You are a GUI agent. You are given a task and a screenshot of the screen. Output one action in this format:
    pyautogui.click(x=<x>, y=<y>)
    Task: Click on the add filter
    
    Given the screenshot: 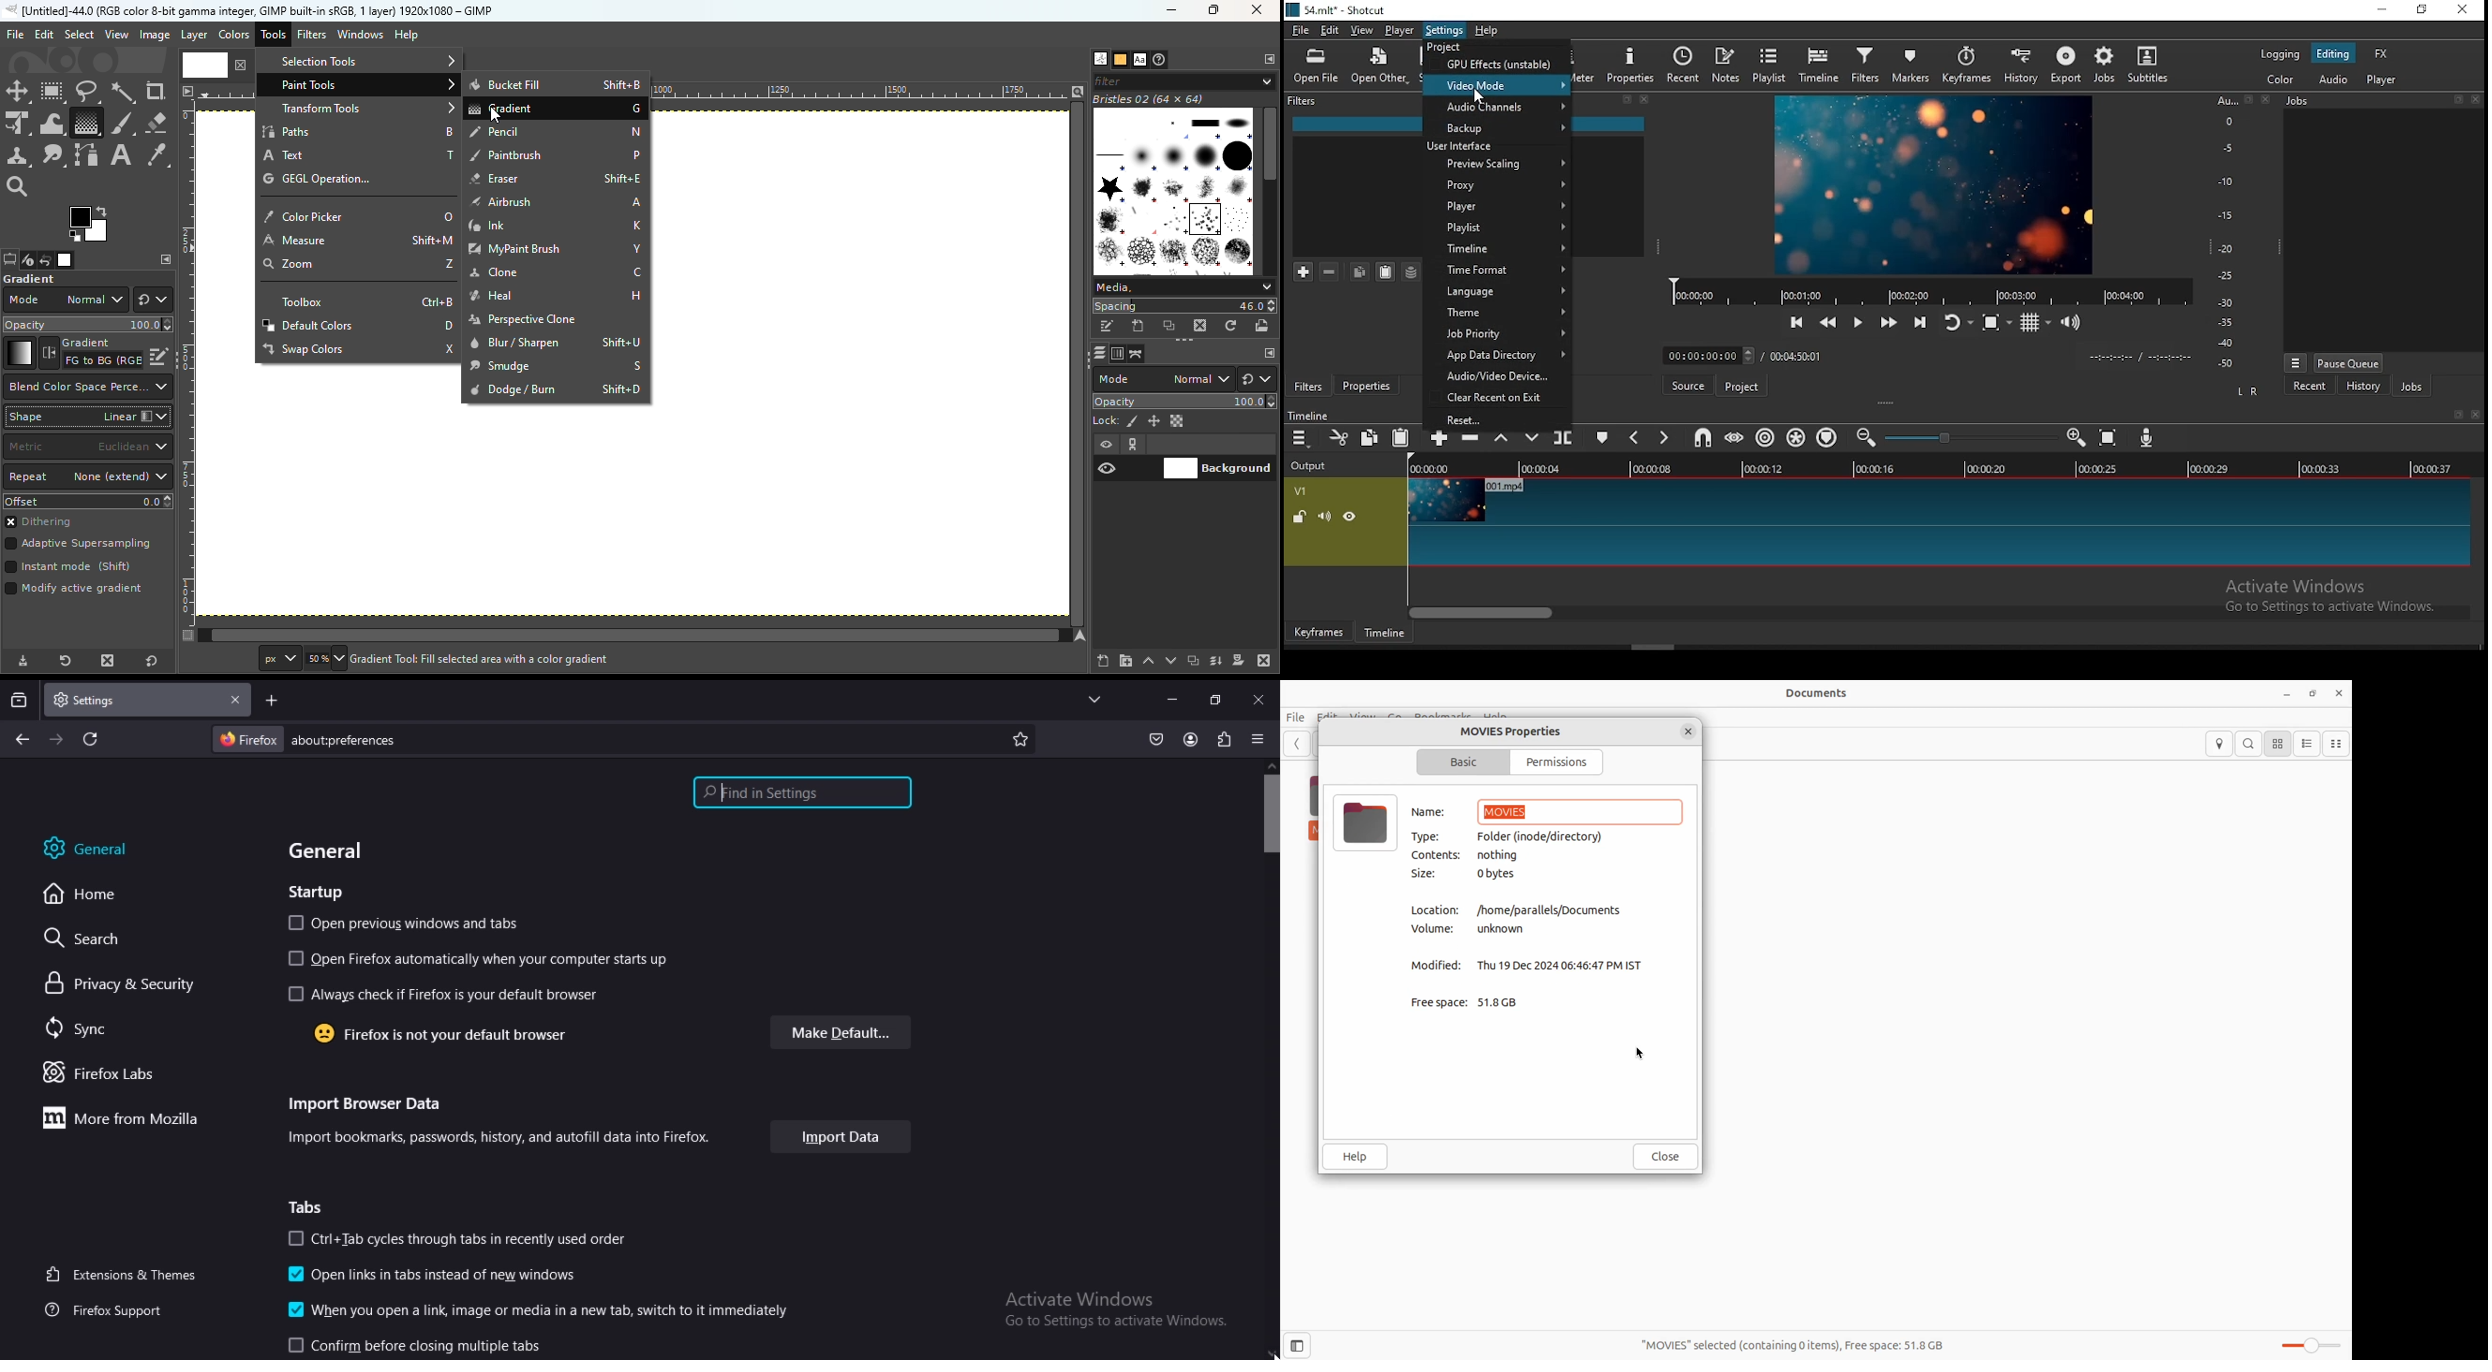 What is the action you would take?
    pyautogui.click(x=1304, y=273)
    